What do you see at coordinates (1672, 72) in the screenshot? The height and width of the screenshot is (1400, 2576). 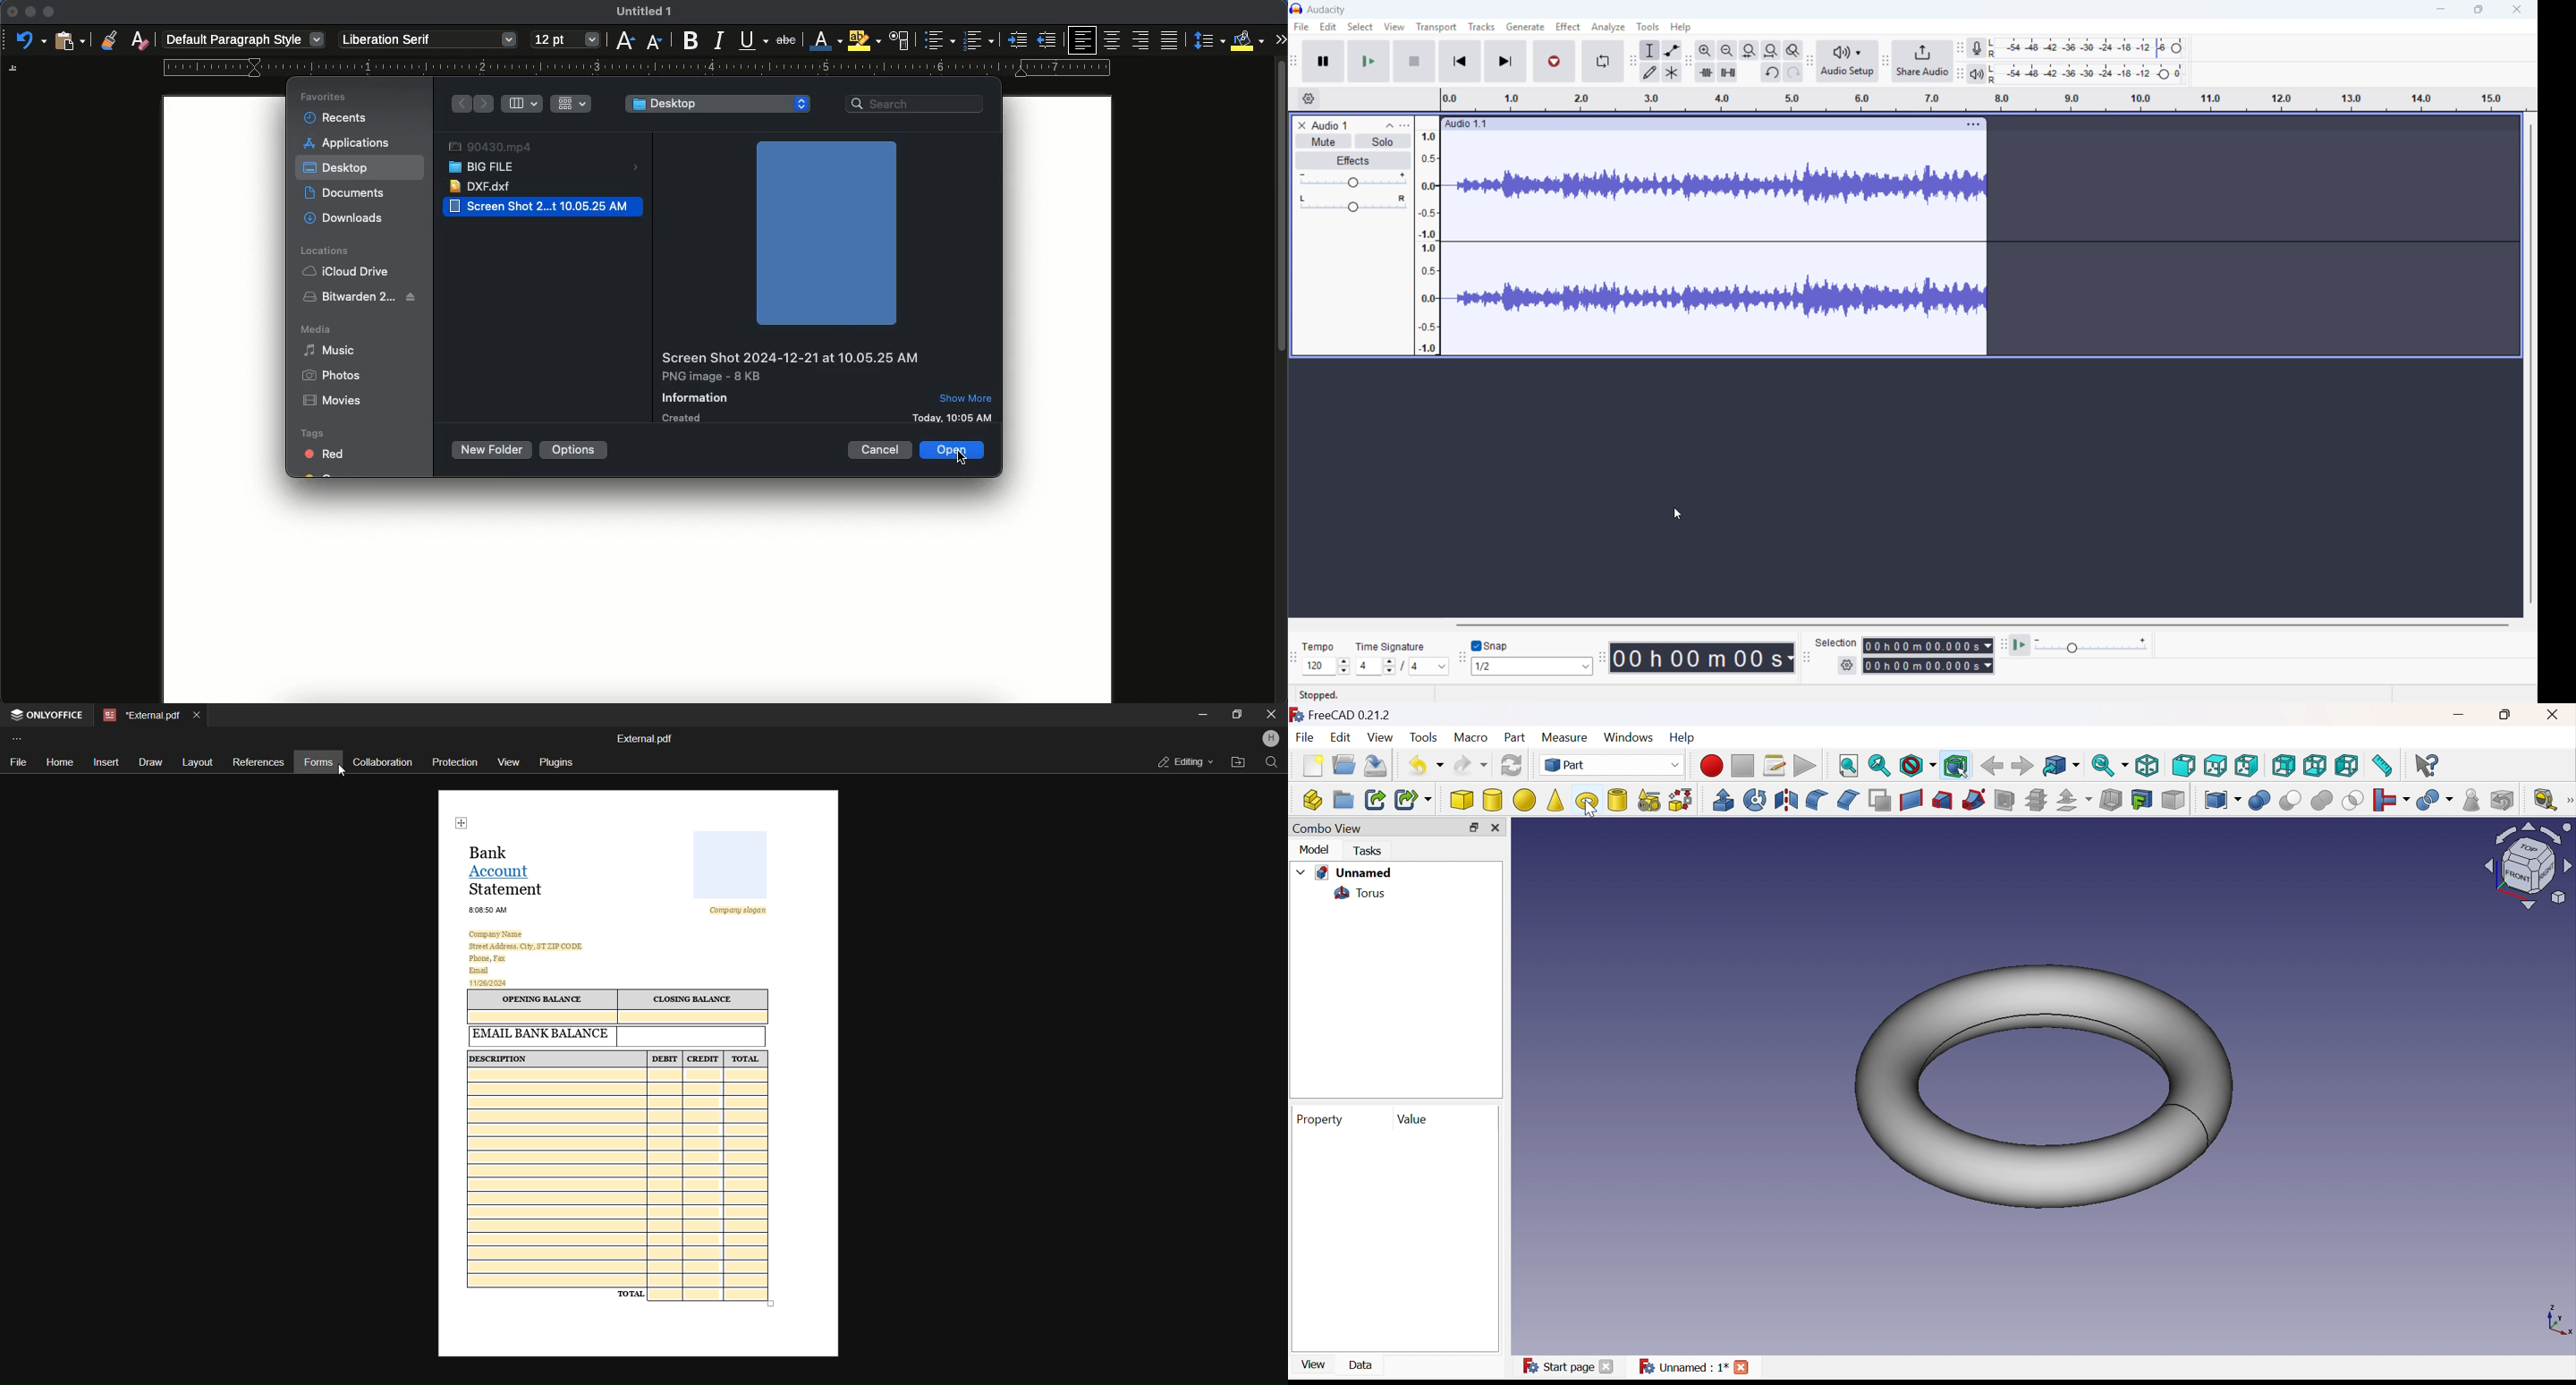 I see `Multi - tool ` at bounding box center [1672, 72].